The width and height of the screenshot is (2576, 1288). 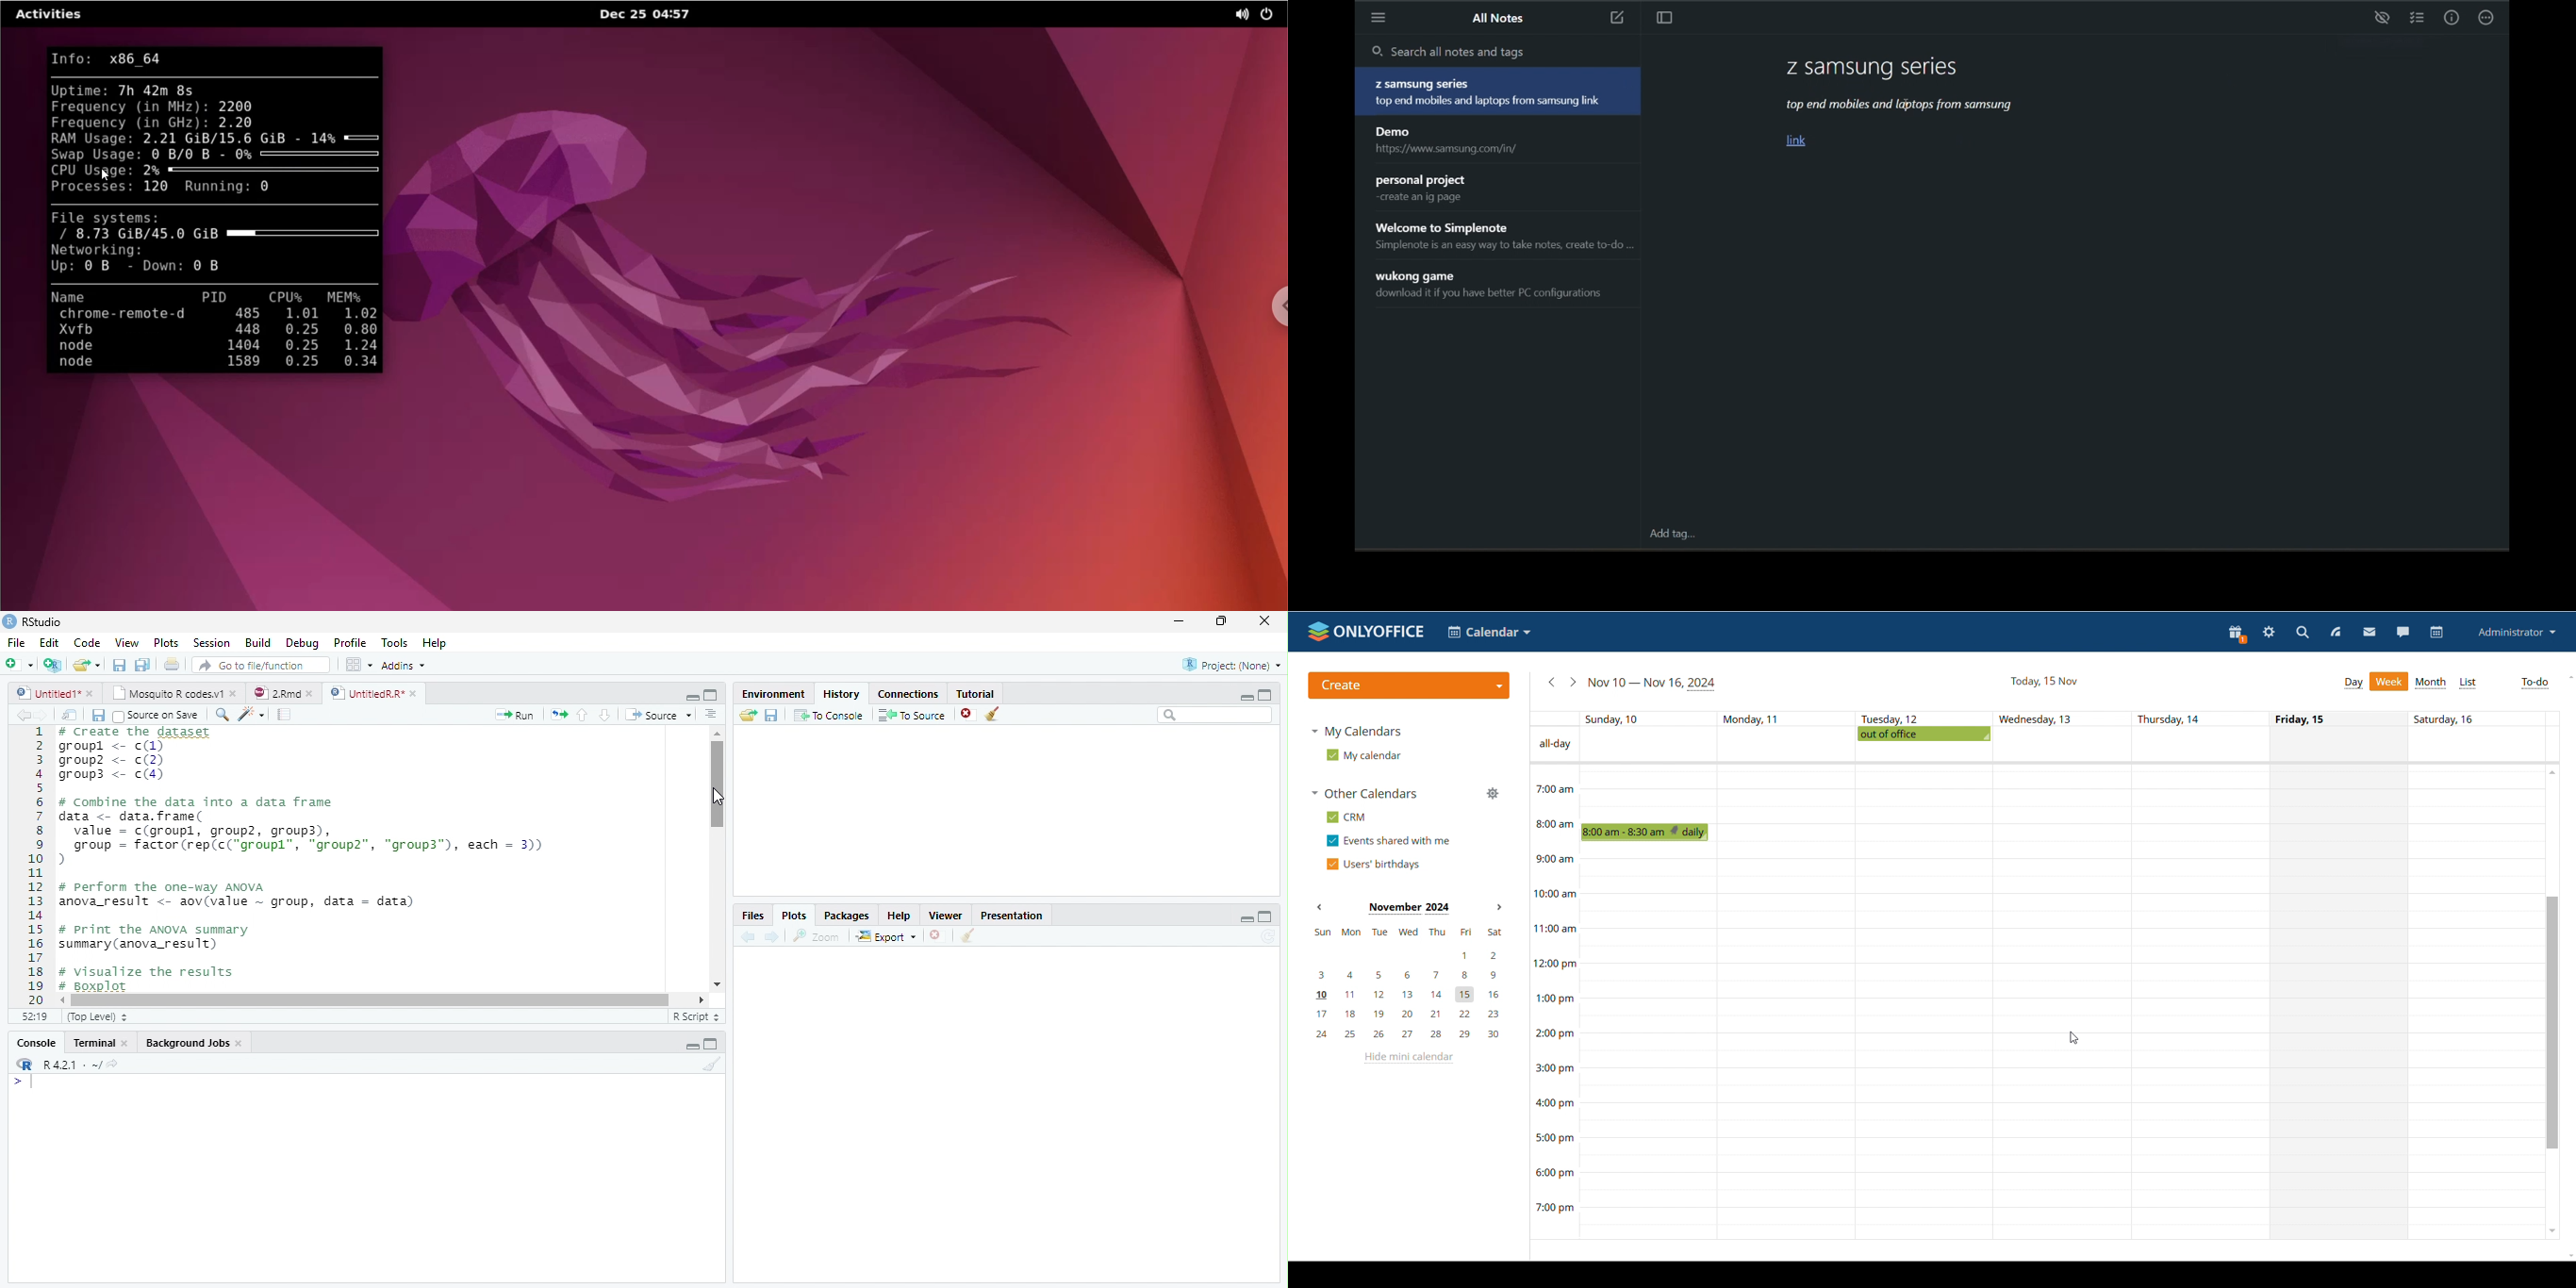 What do you see at coordinates (434, 645) in the screenshot?
I see `Help` at bounding box center [434, 645].